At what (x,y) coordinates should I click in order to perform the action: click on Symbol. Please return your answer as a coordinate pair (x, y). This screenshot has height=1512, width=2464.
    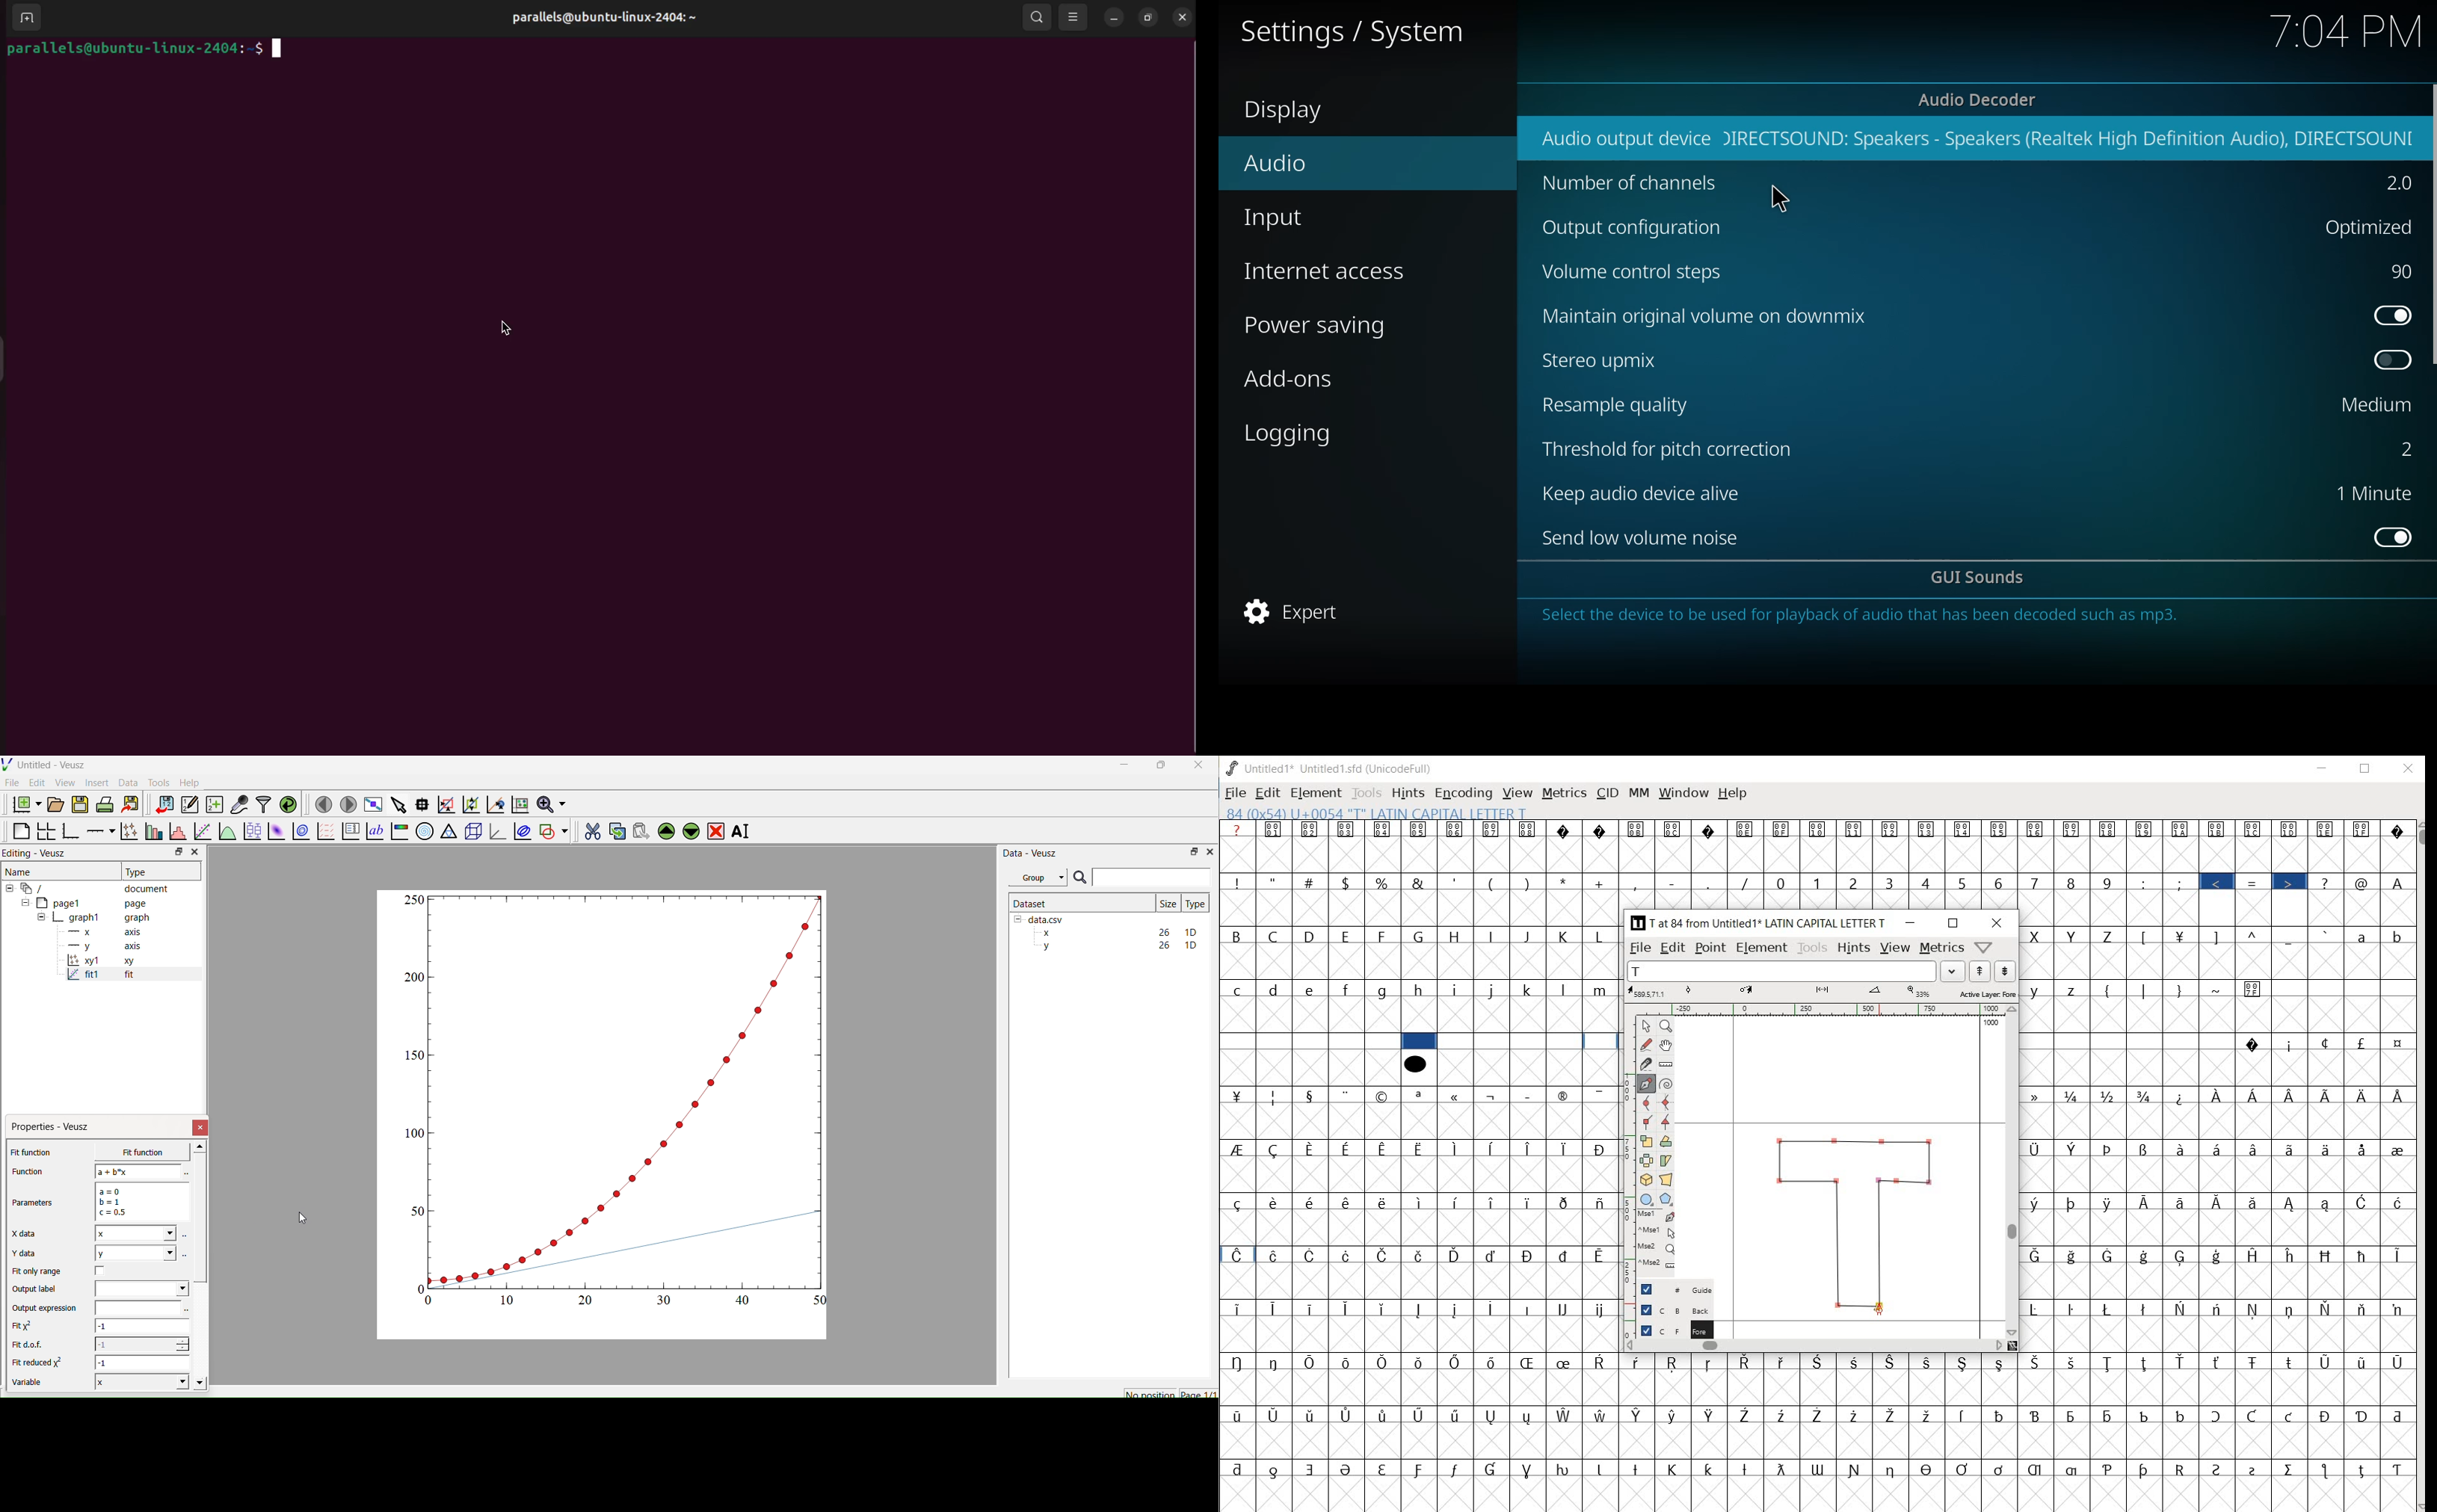
    Looking at the image, I should click on (1383, 1468).